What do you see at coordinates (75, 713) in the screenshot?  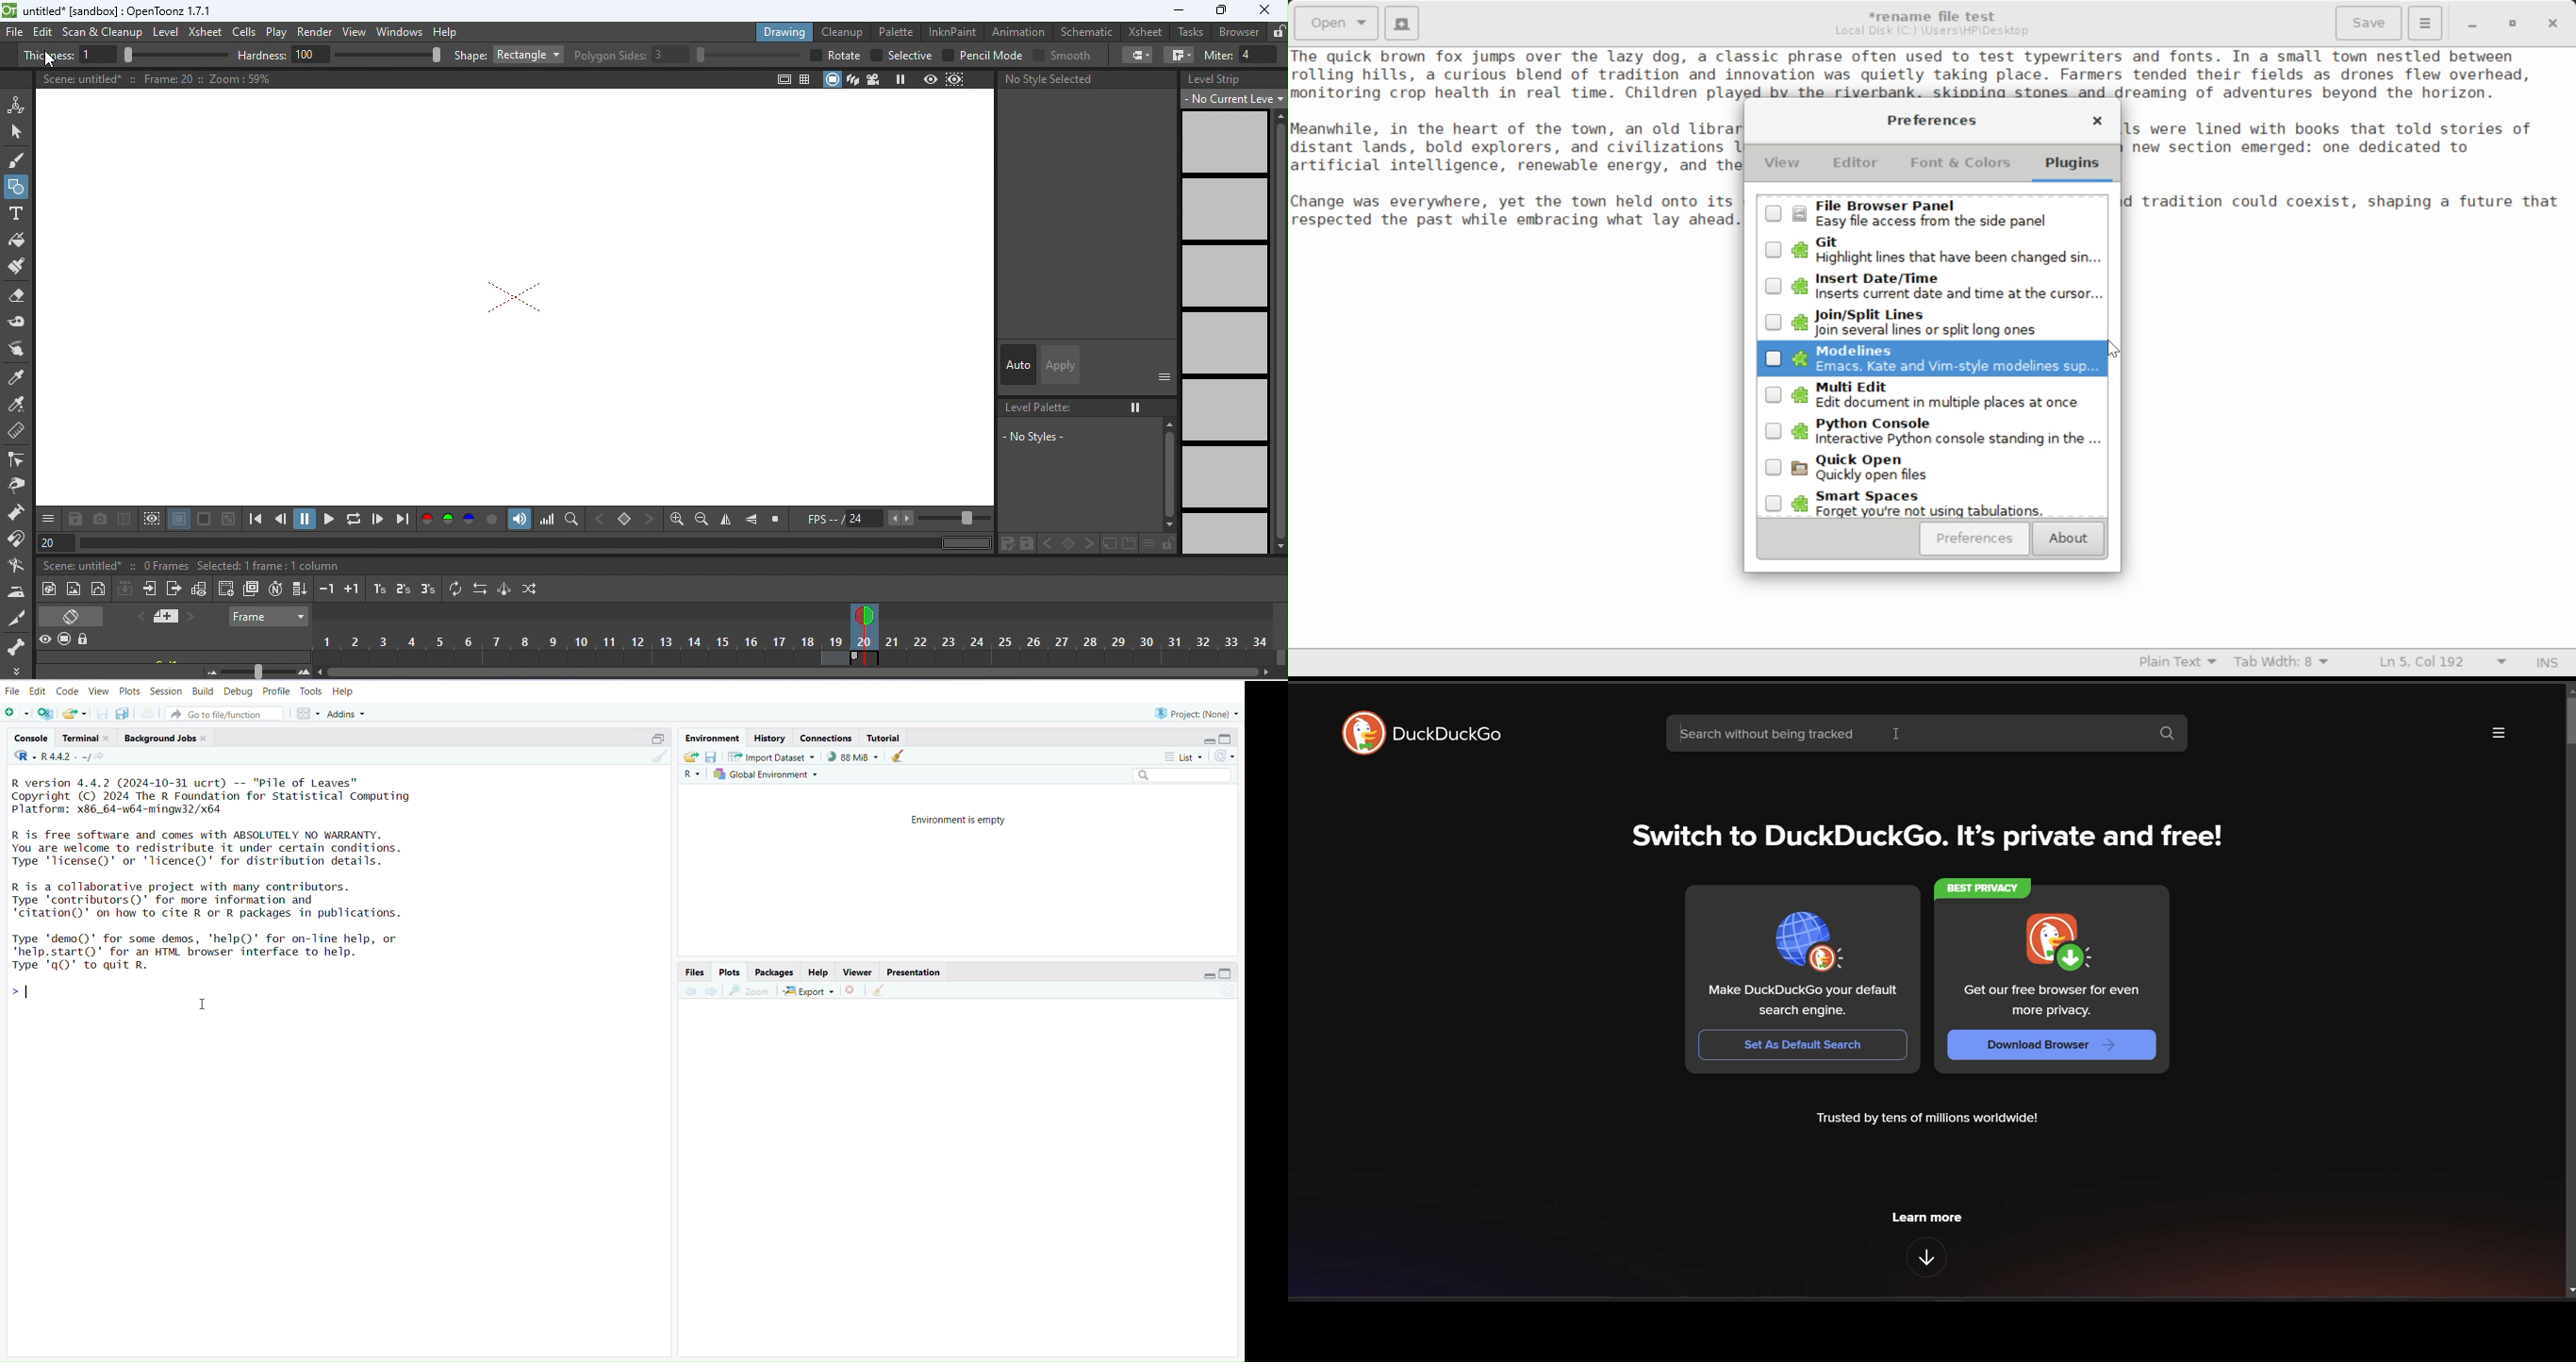 I see `open an existing file` at bounding box center [75, 713].